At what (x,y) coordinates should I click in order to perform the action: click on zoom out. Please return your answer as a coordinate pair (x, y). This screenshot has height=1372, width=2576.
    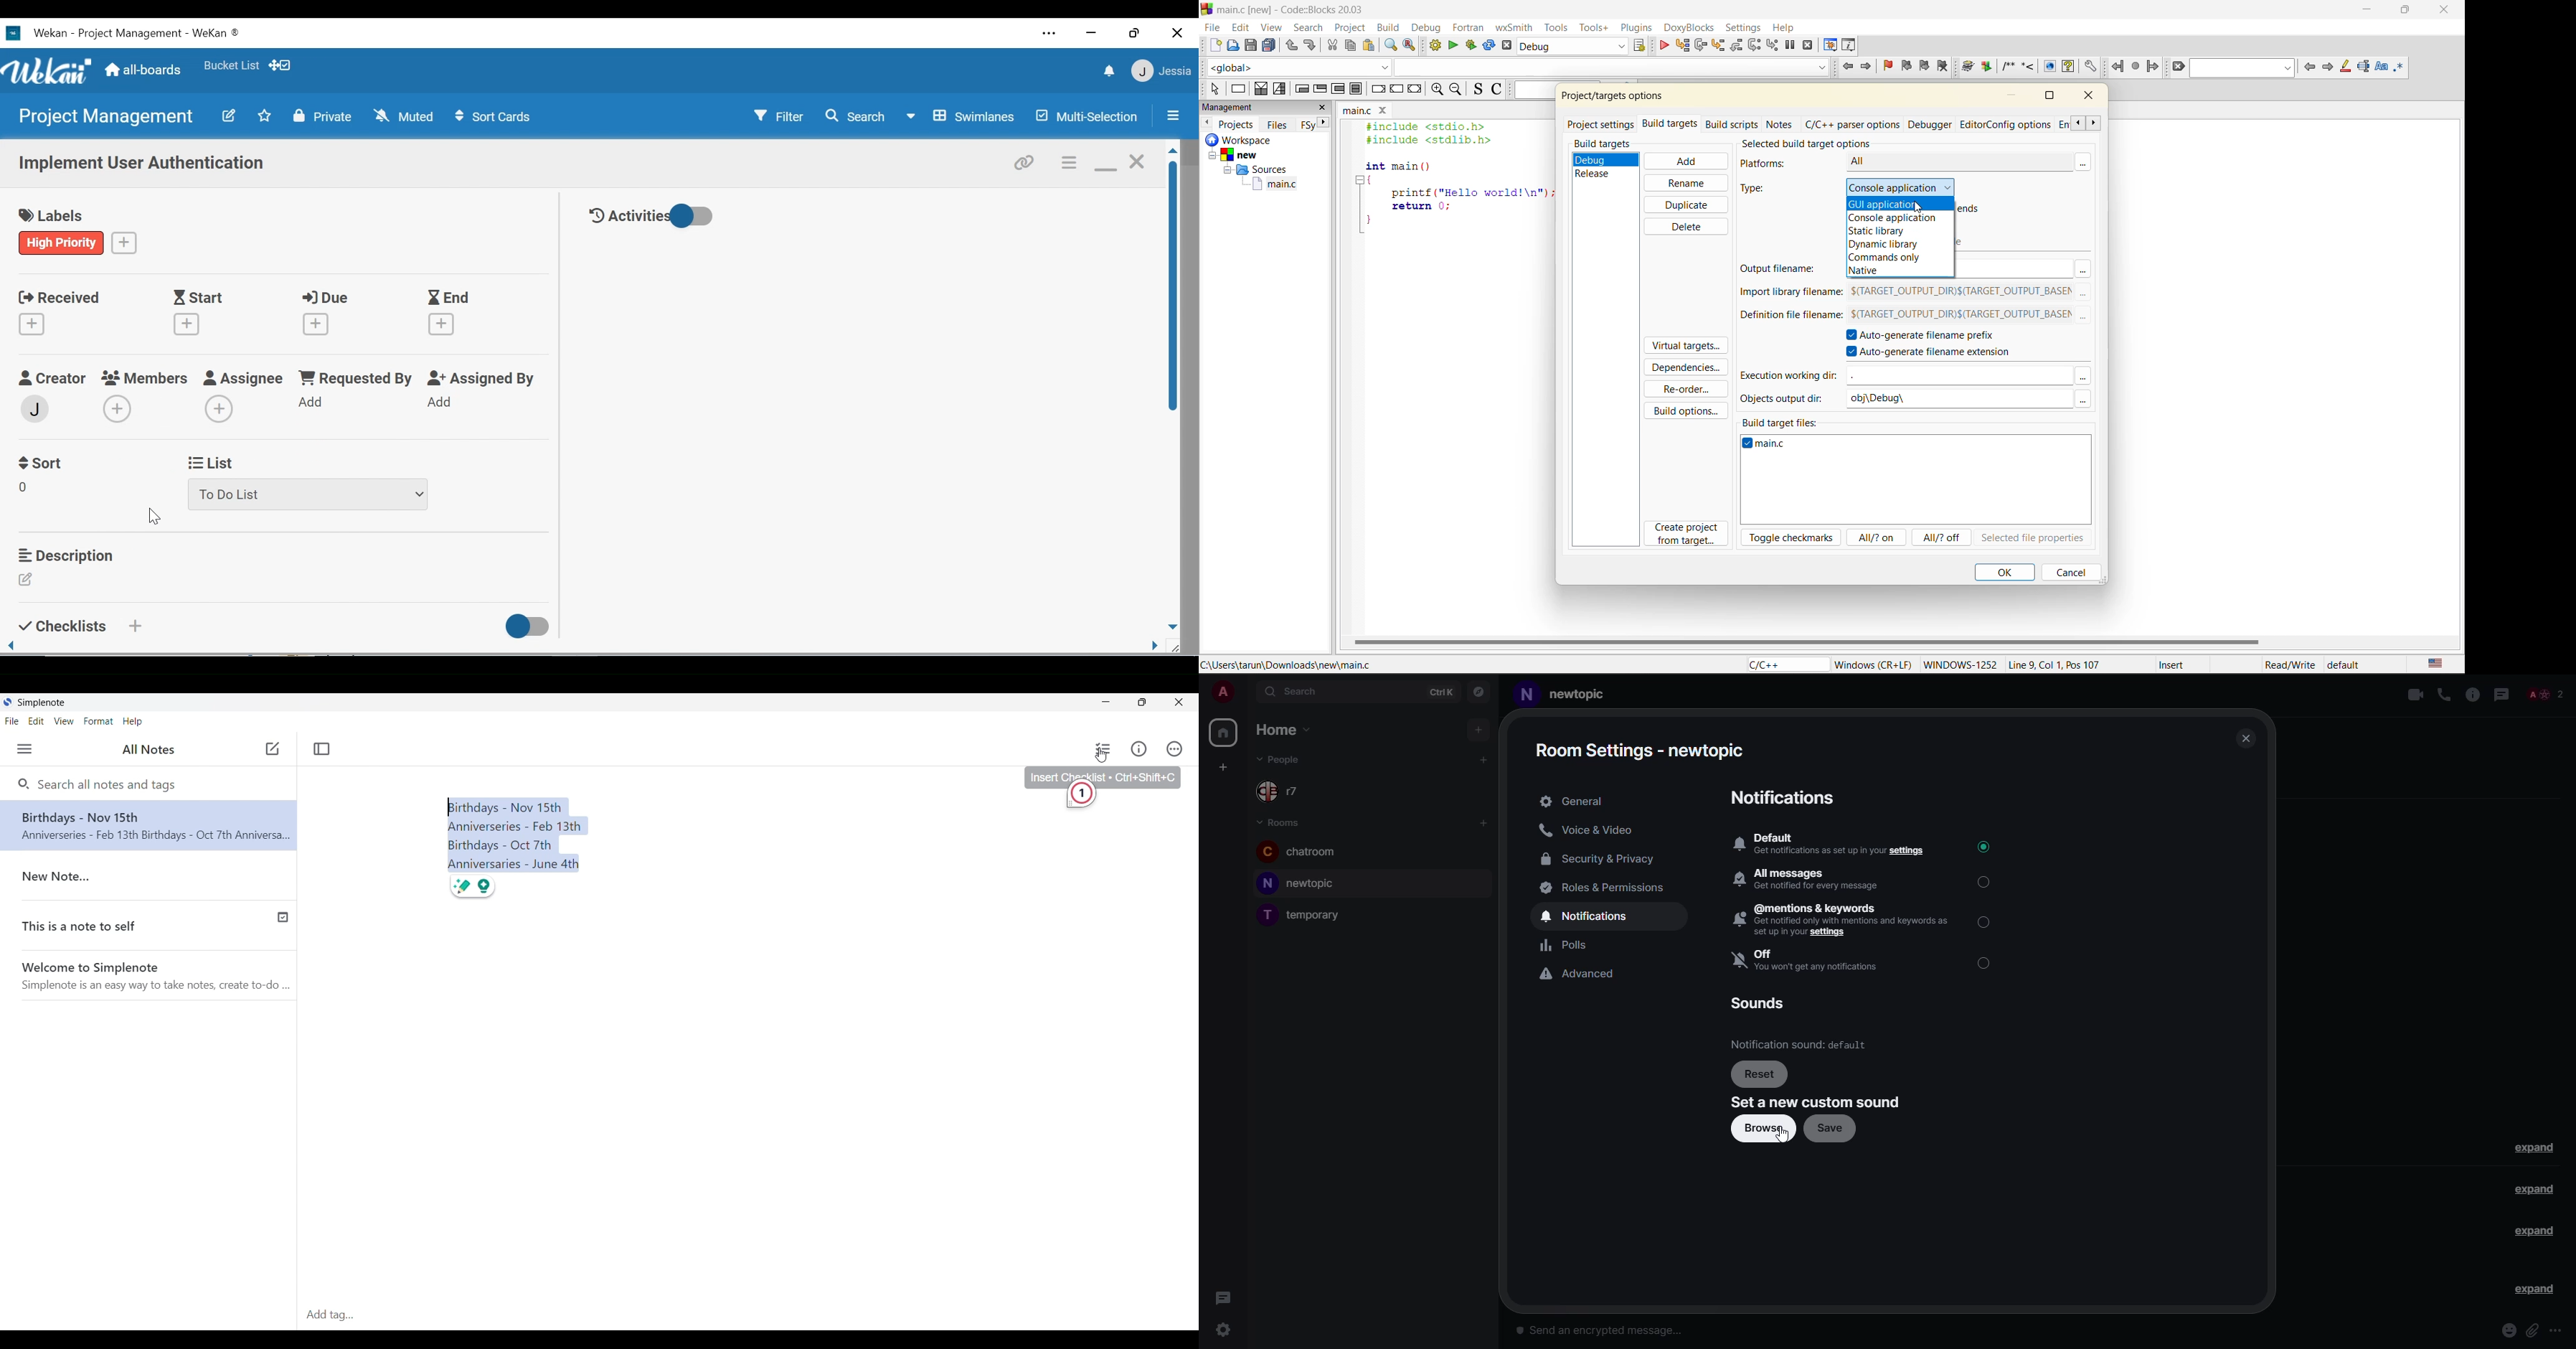
    Looking at the image, I should click on (1459, 90).